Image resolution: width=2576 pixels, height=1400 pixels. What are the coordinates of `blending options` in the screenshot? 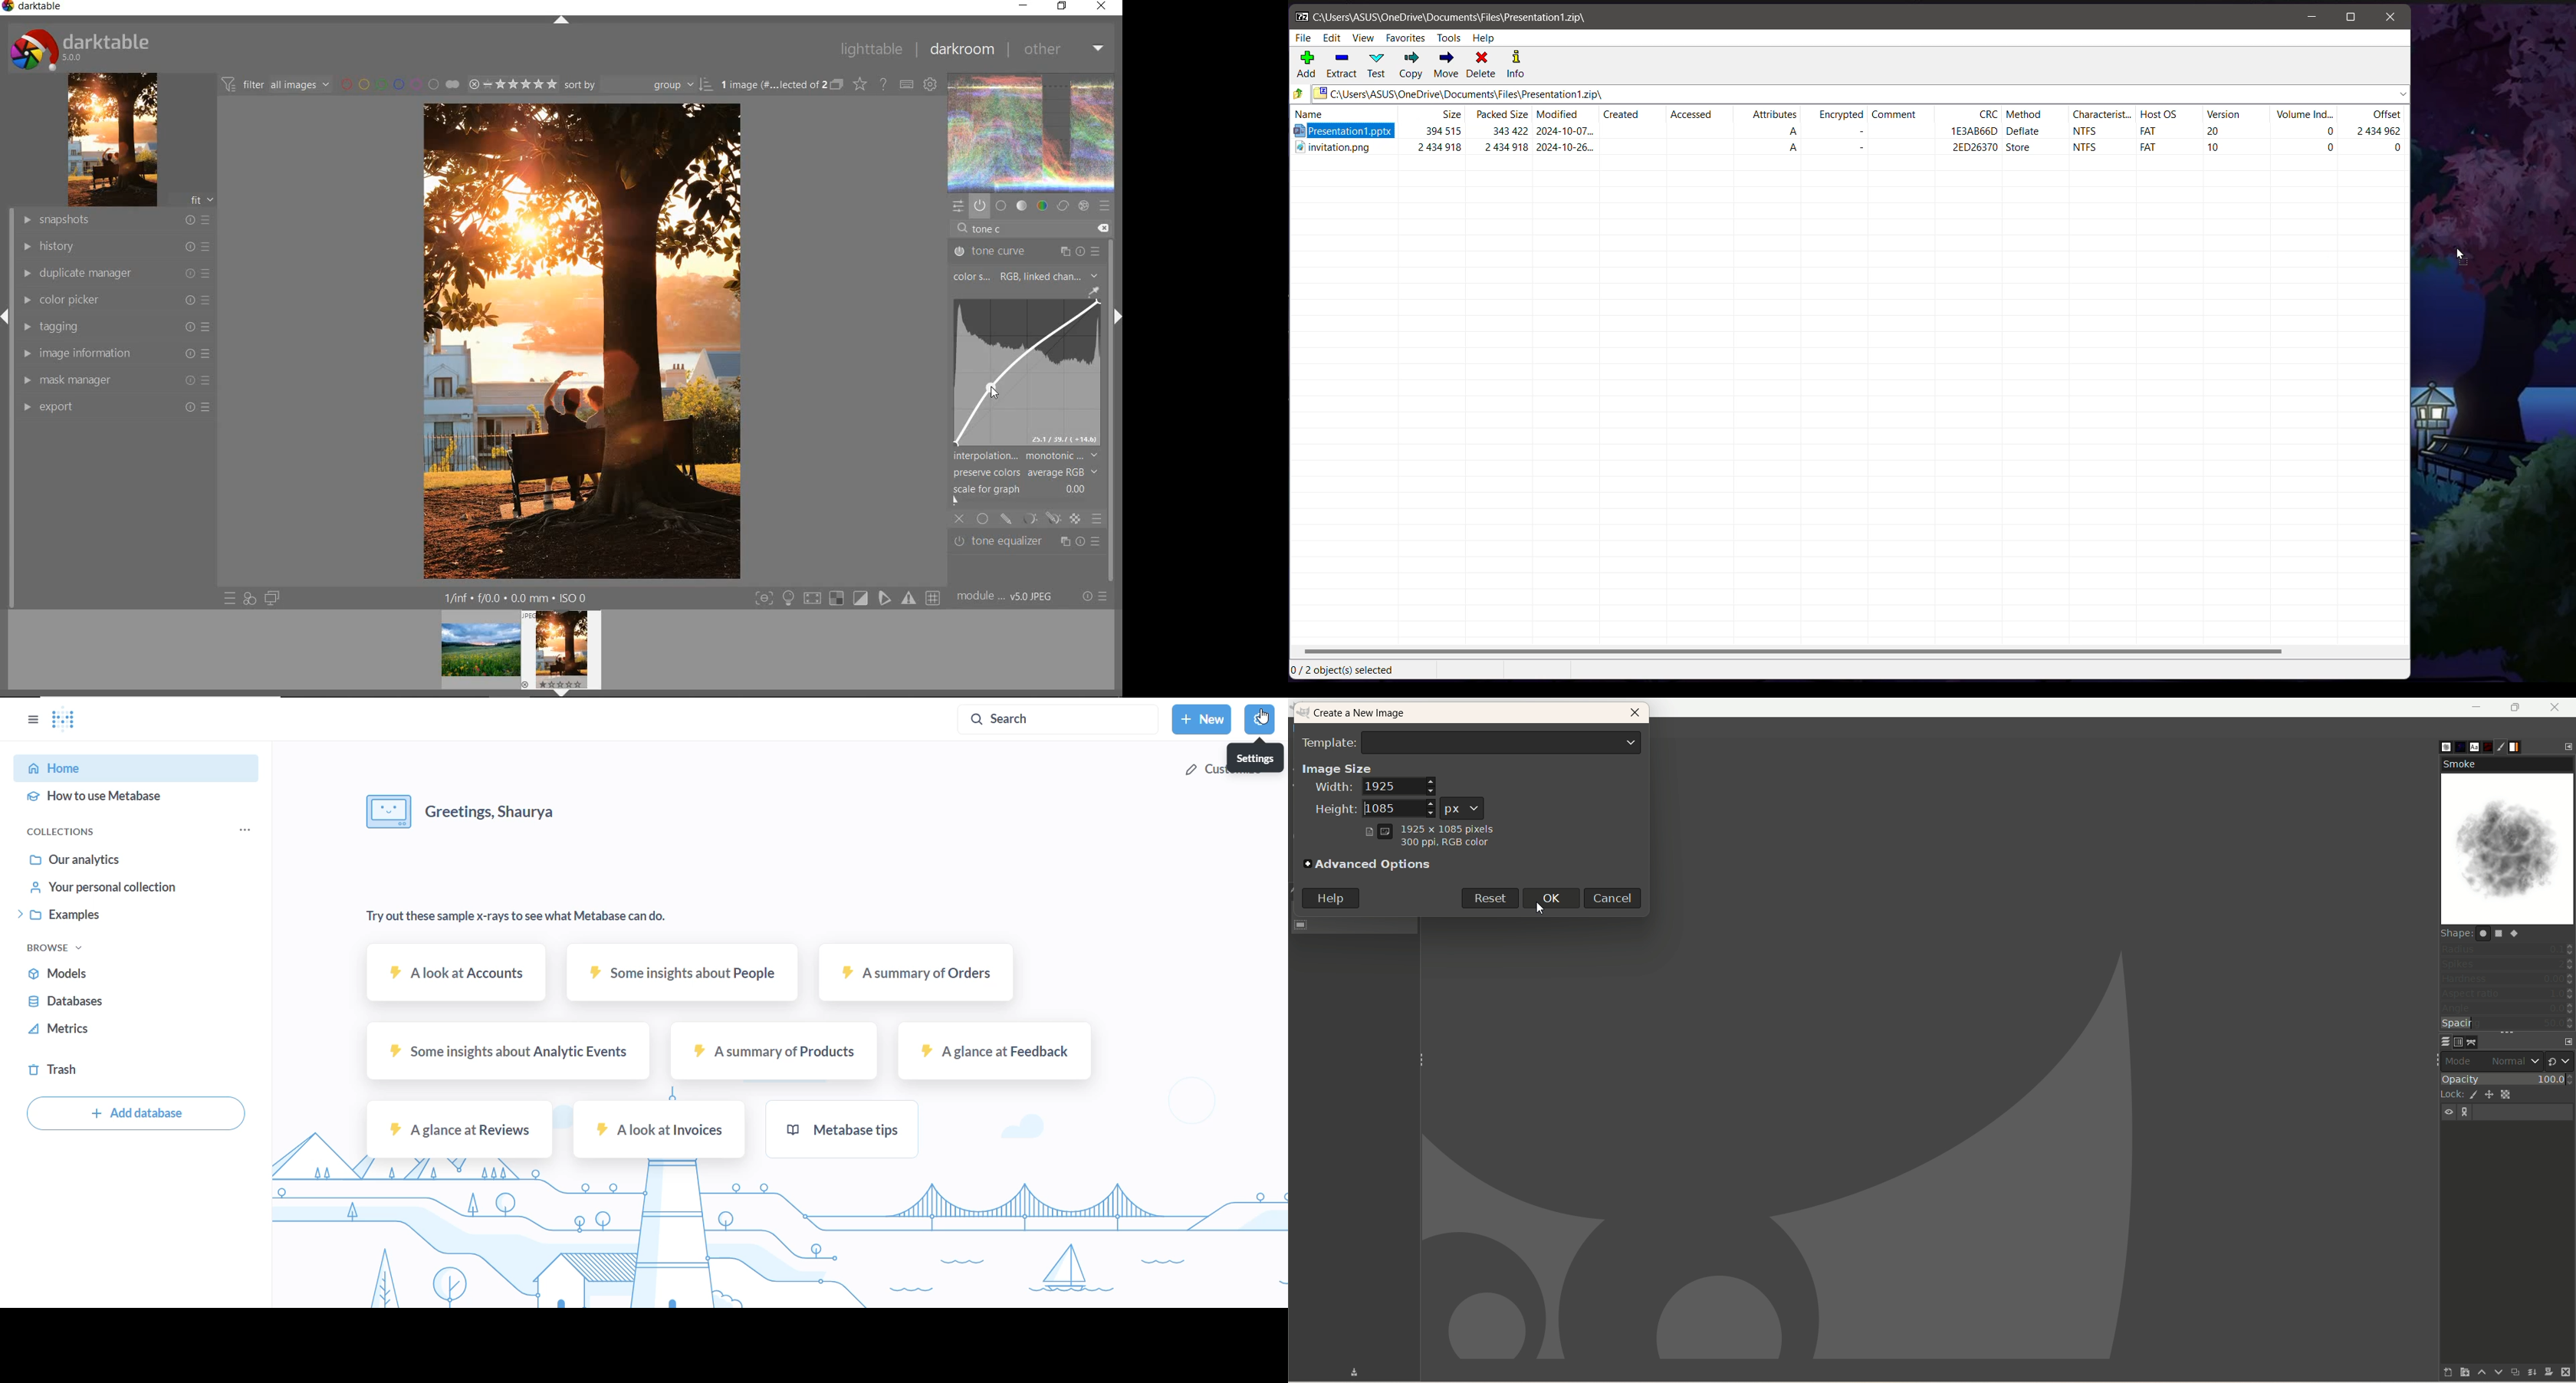 It's located at (1097, 518).